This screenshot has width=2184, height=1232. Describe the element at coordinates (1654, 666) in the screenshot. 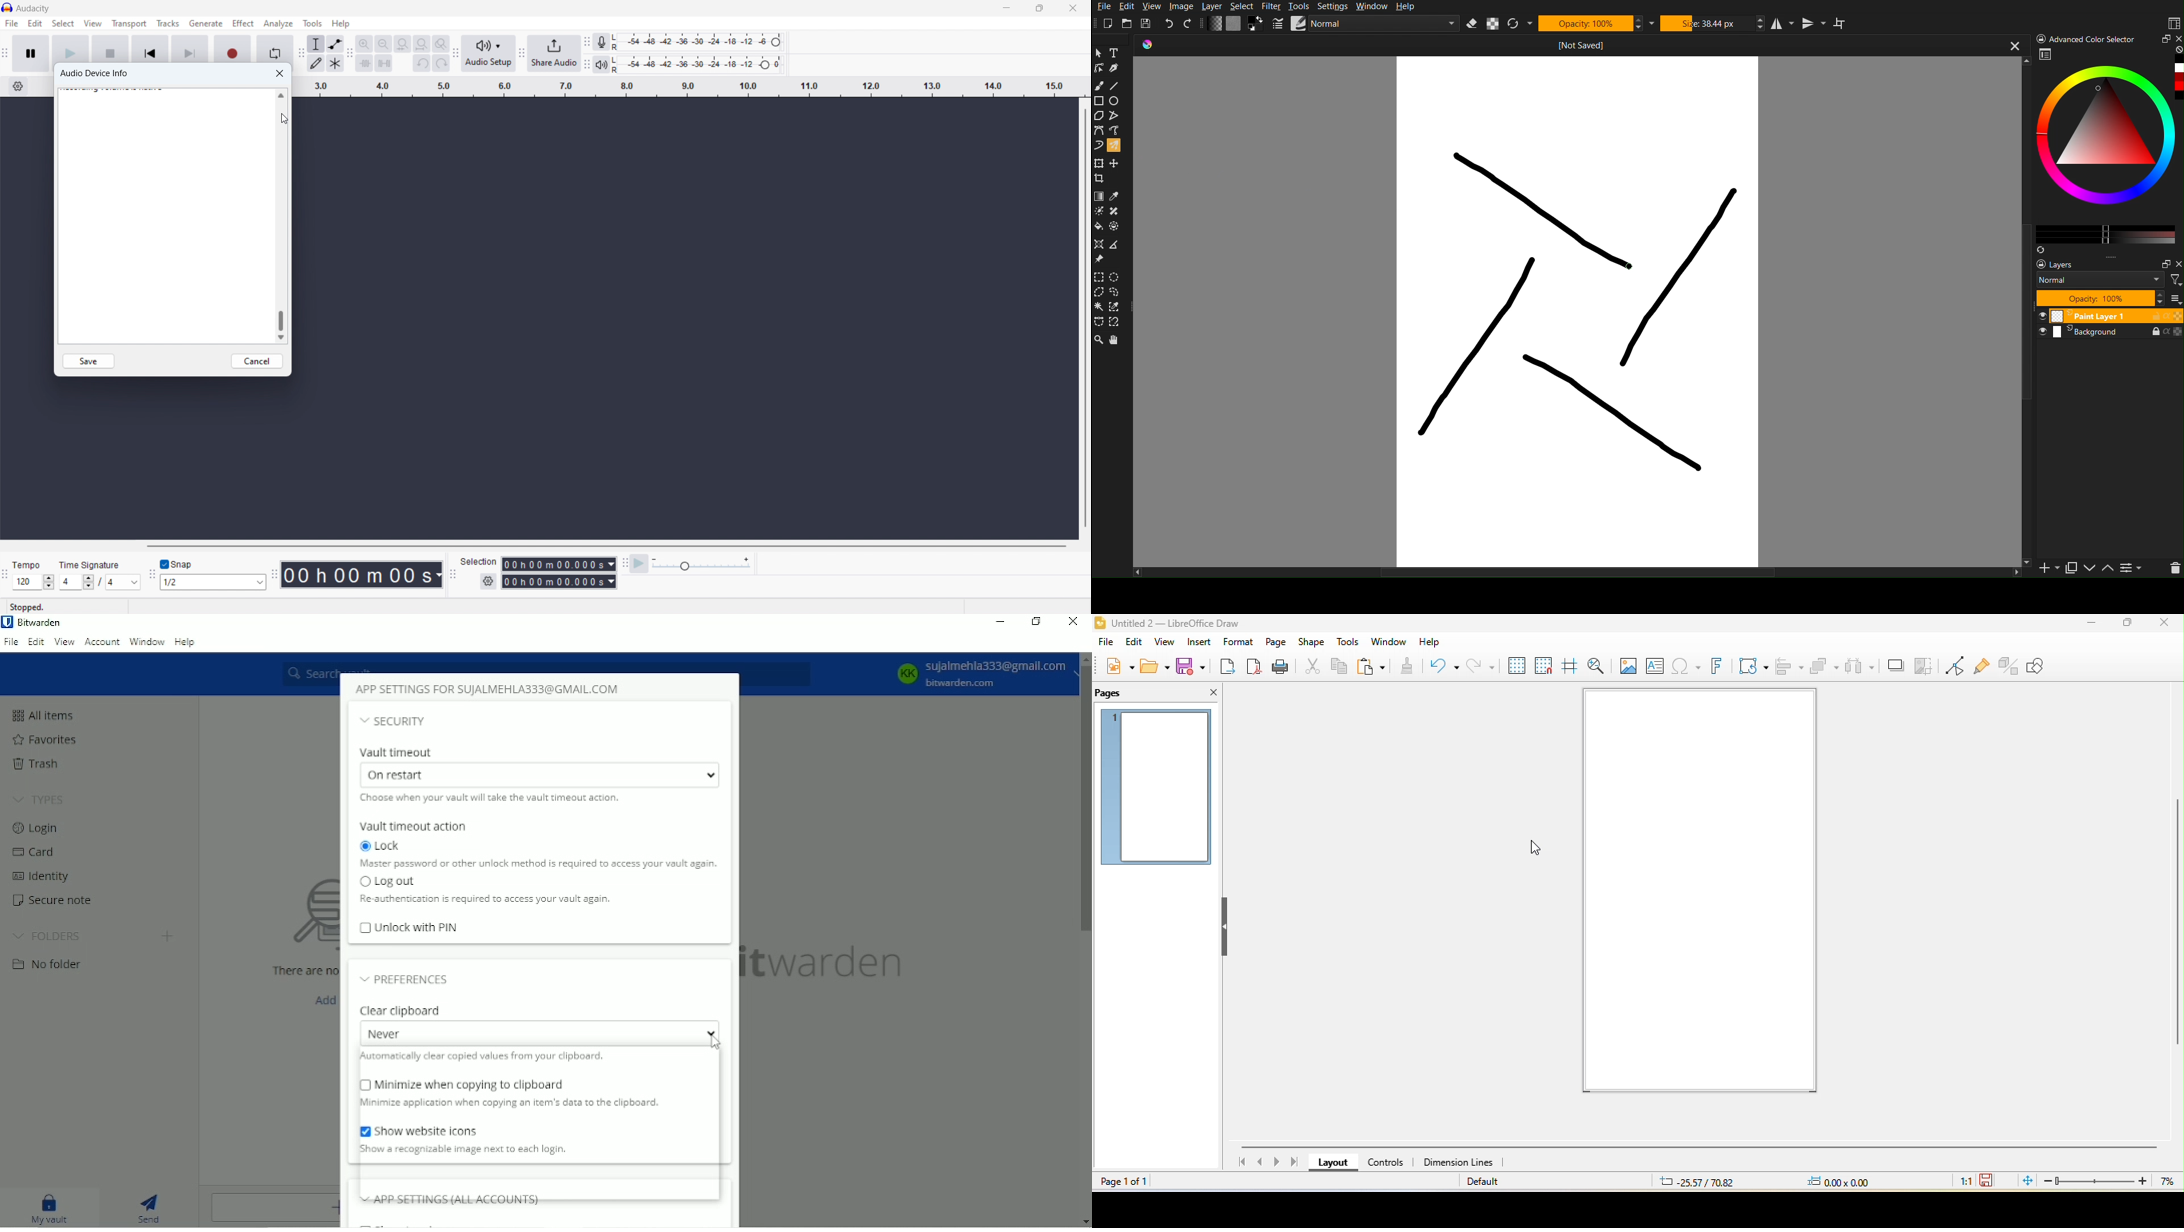

I see `text box` at that location.